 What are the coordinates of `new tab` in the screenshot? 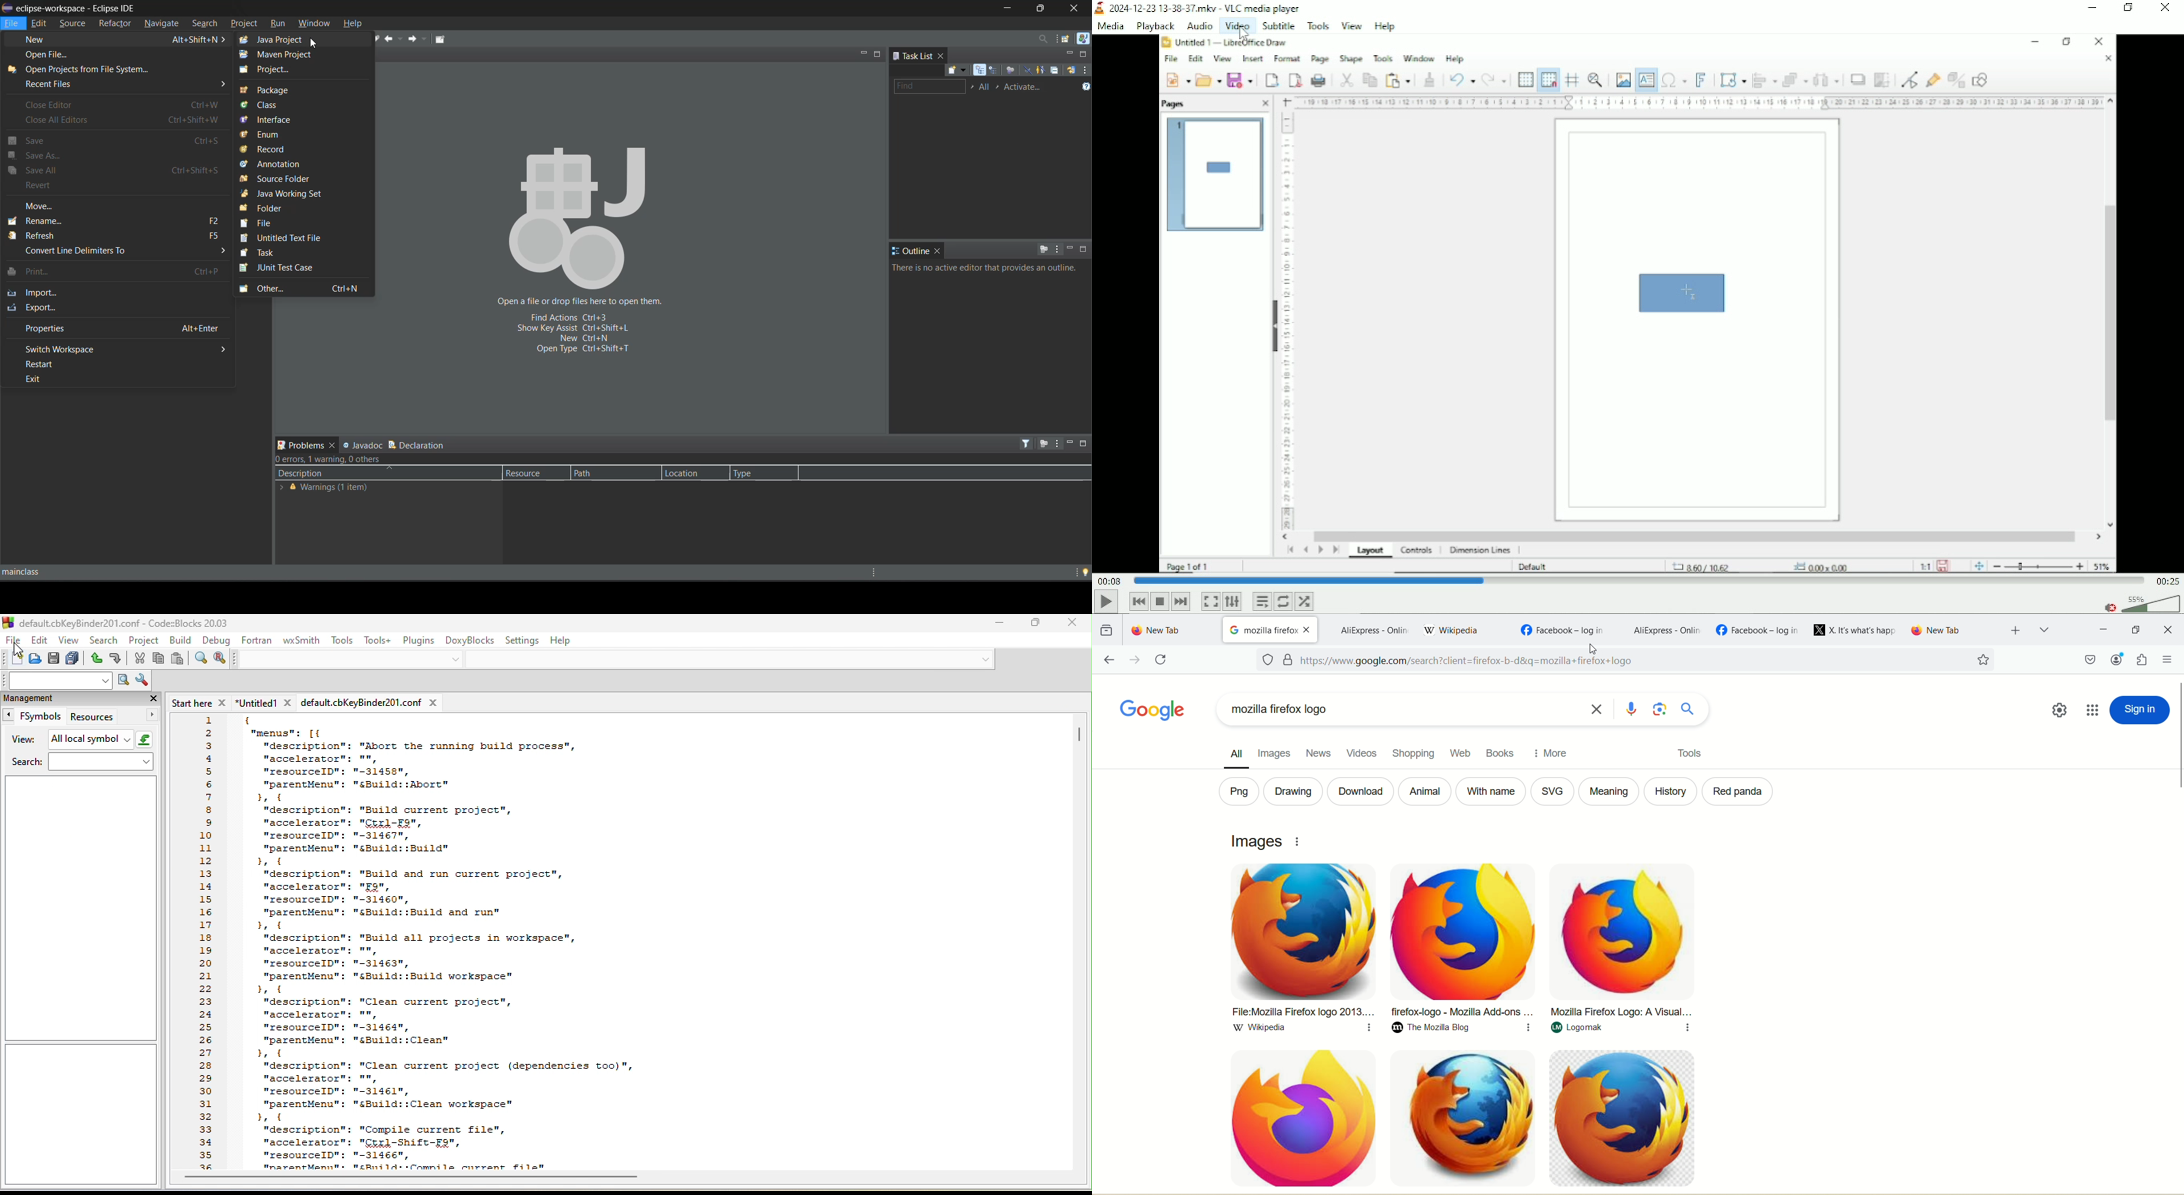 It's located at (1170, 630).